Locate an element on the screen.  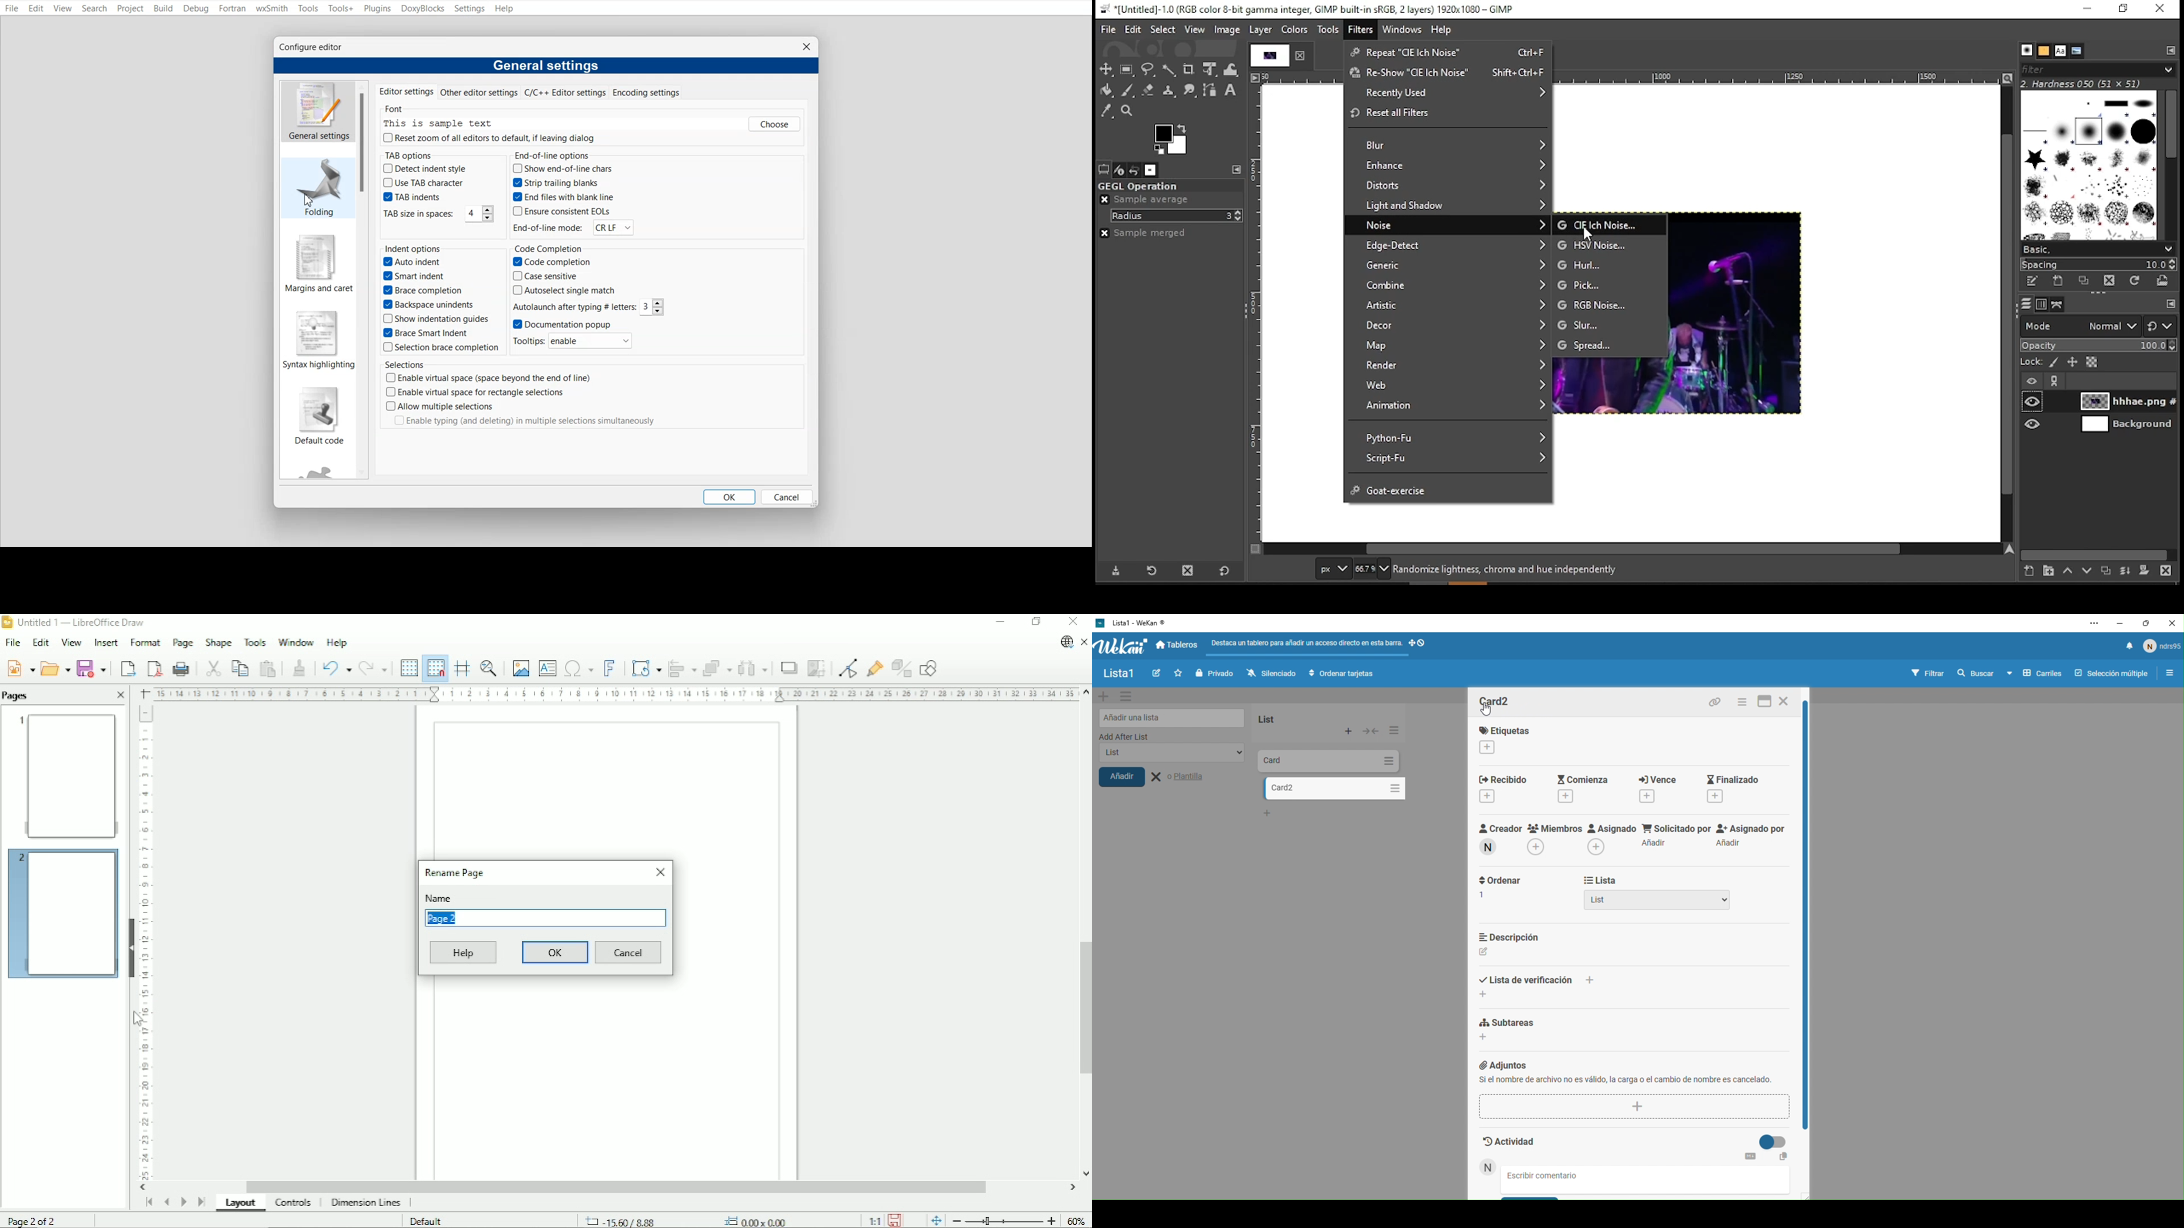
Help is located at coordinates (337, 642).